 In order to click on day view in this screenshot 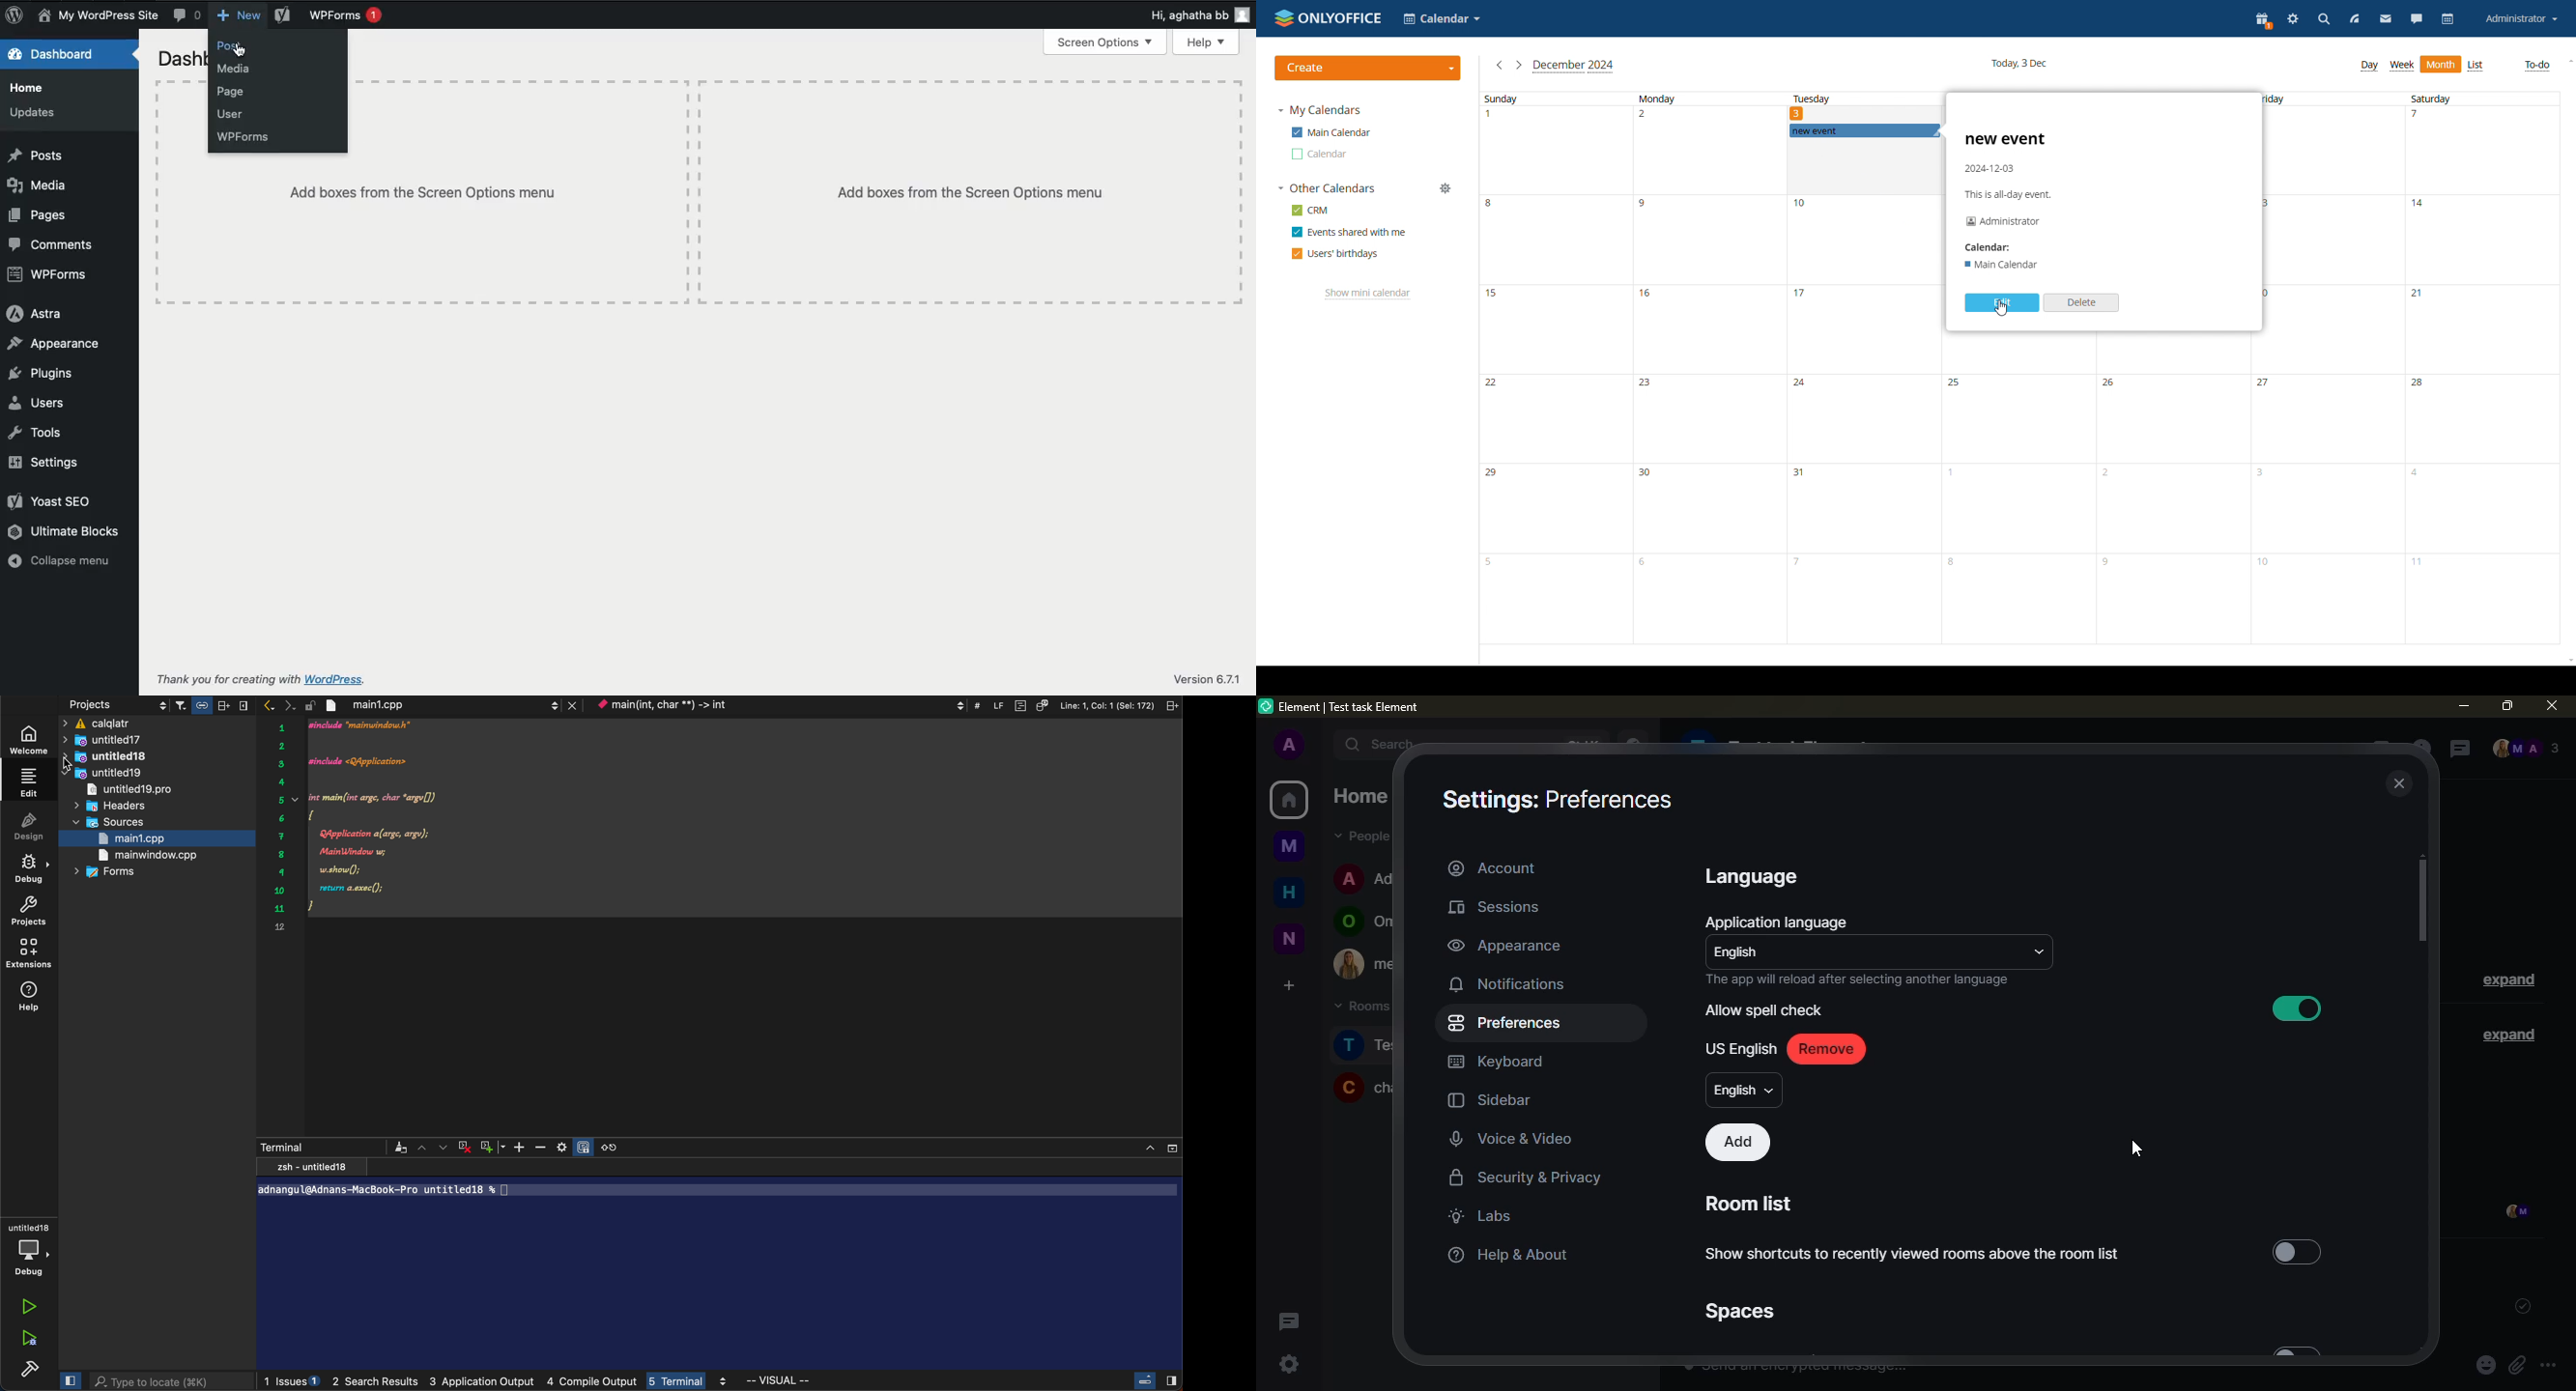, I will do `click(2371, 66)`.